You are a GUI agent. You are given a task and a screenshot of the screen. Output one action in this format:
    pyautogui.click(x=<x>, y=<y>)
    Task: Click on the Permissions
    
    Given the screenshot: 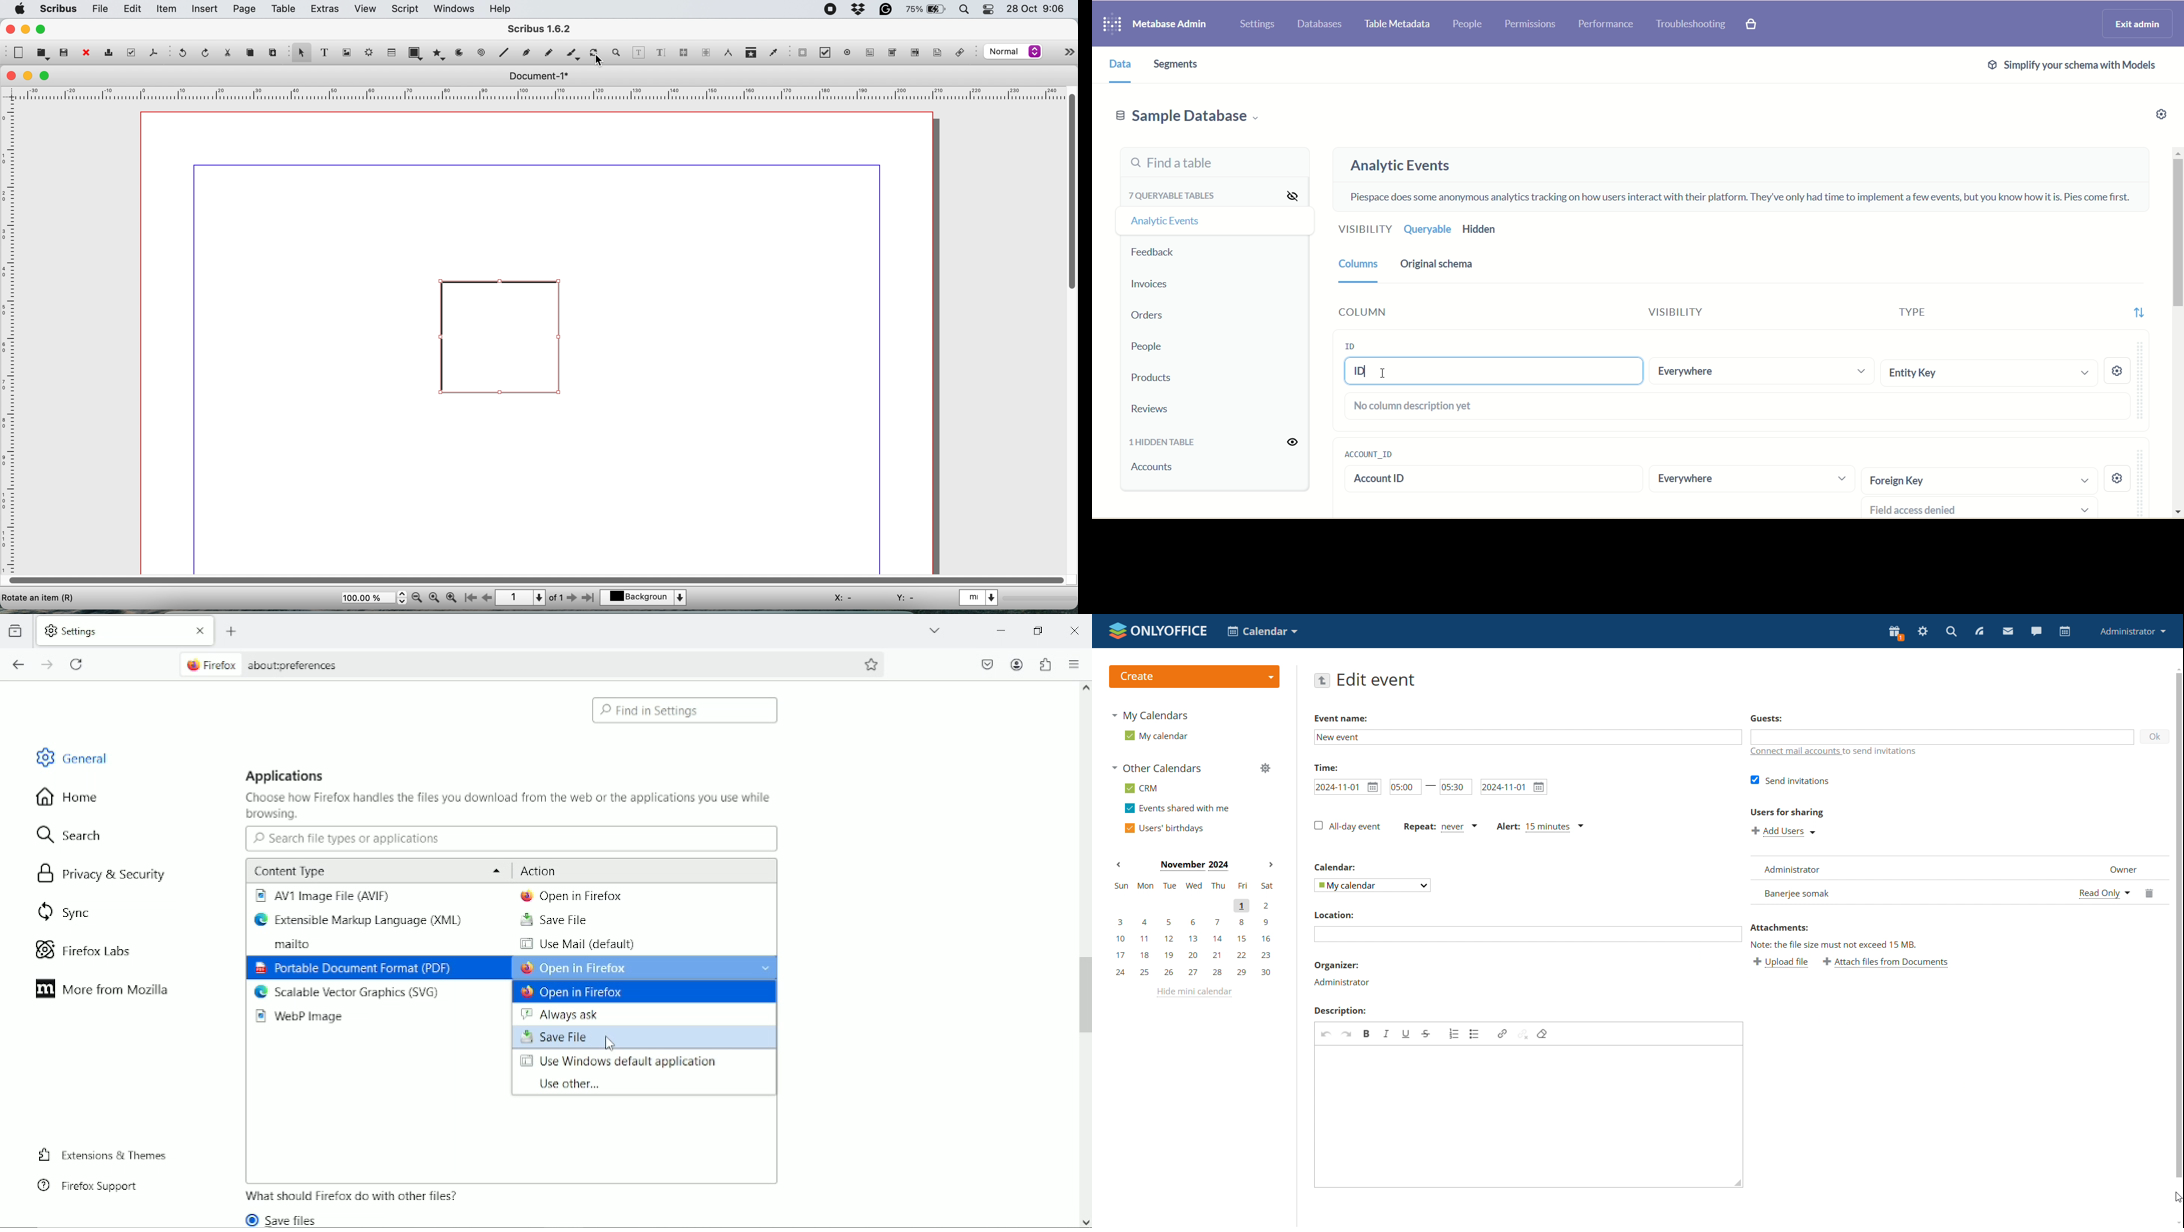 What is the action you would take?
    pyautogui.click(x=1534, y=26)
    